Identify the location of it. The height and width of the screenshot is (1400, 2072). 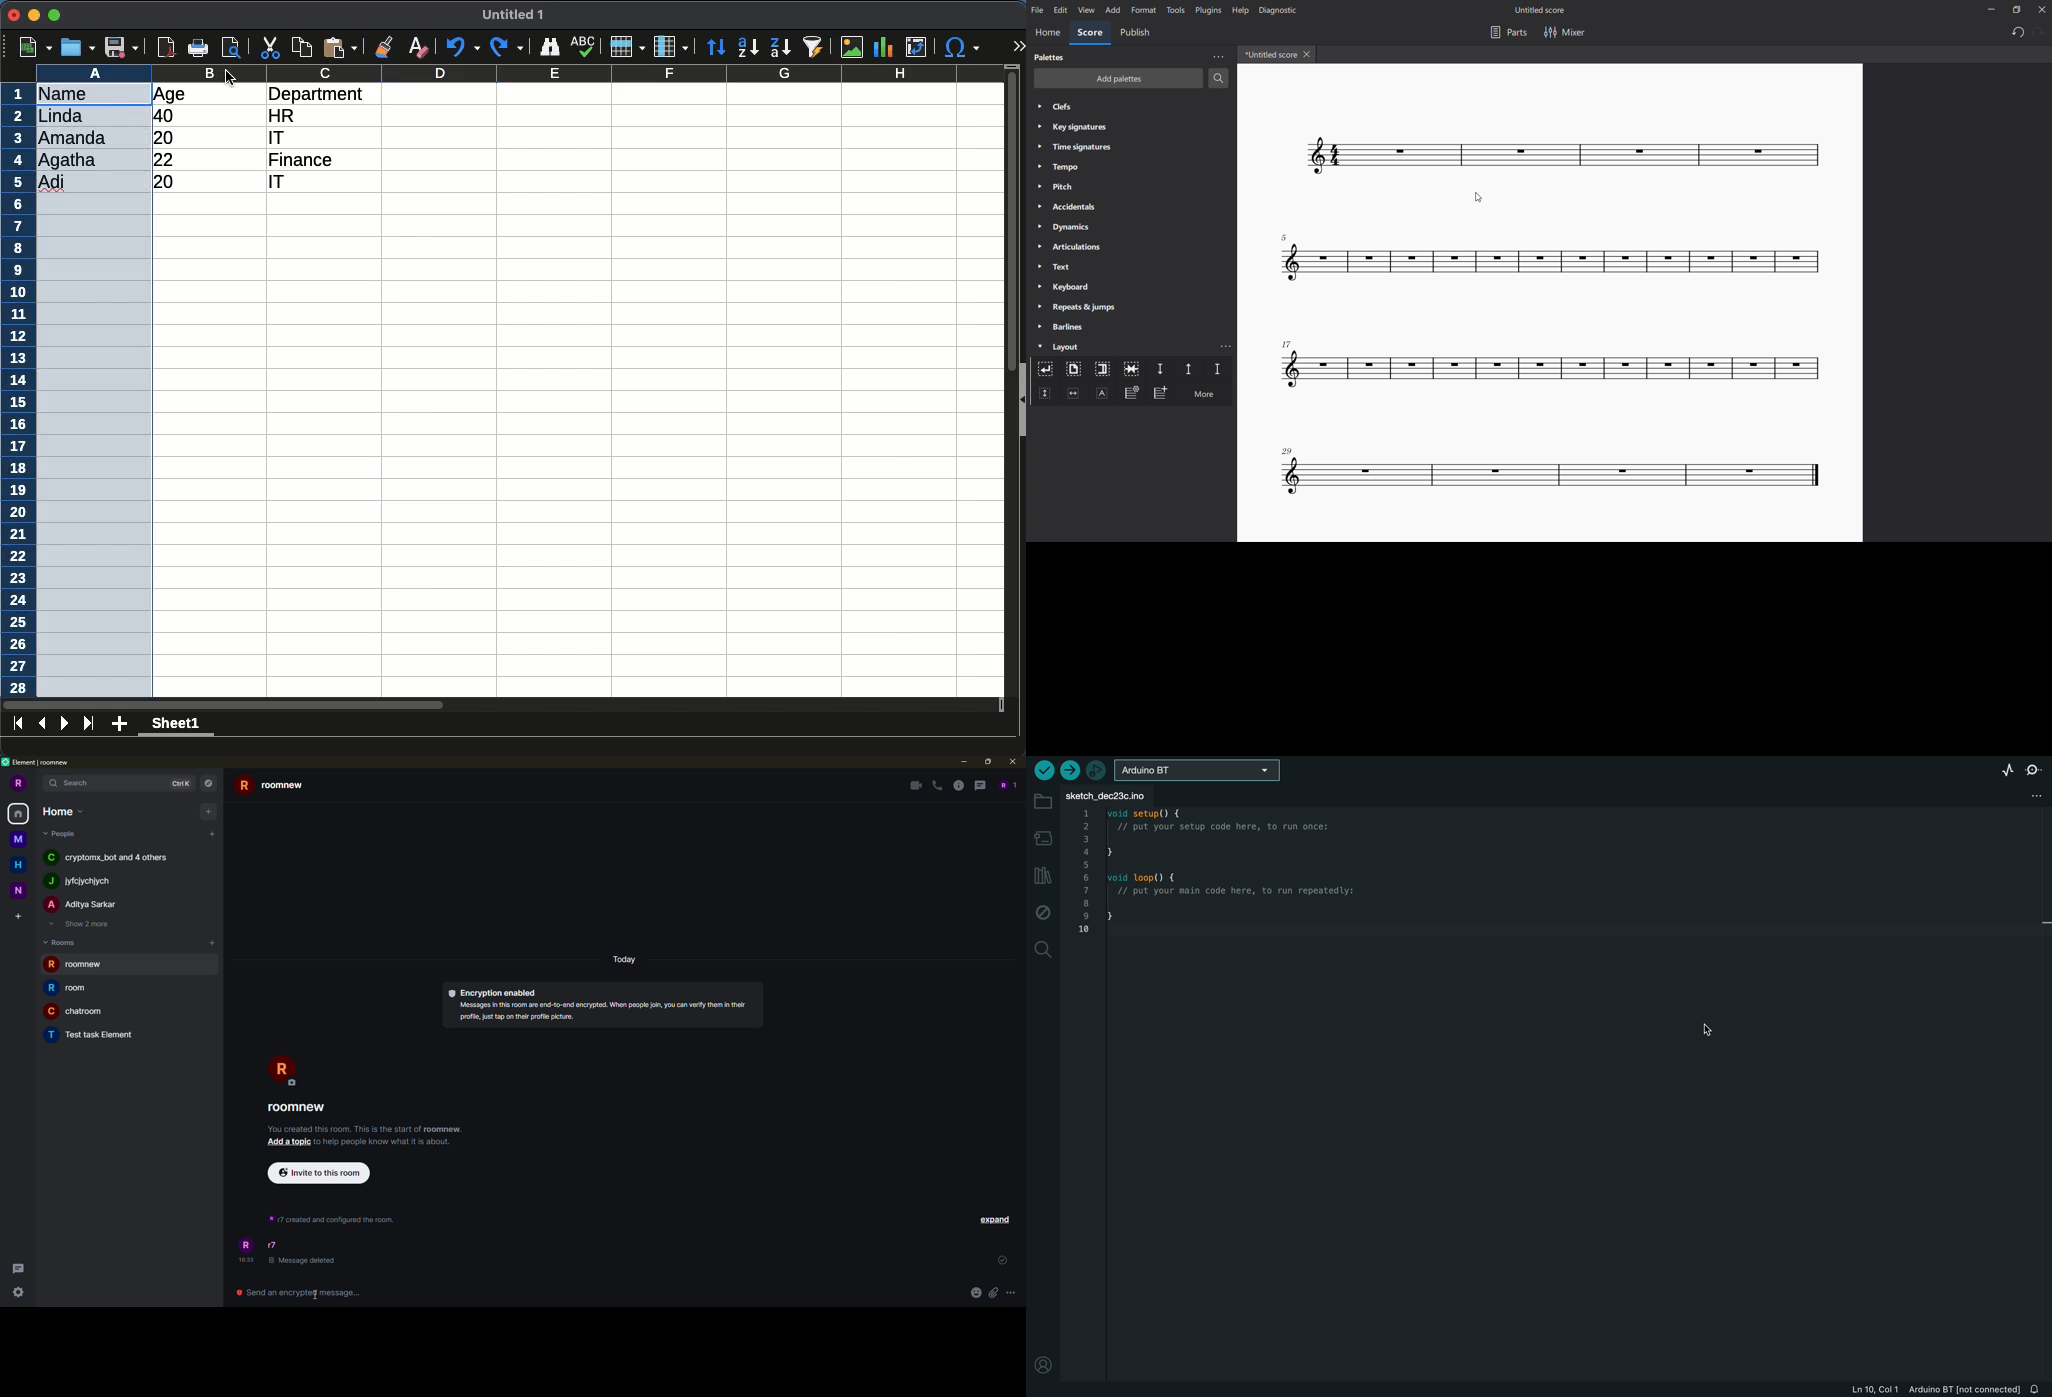
(272, 137).